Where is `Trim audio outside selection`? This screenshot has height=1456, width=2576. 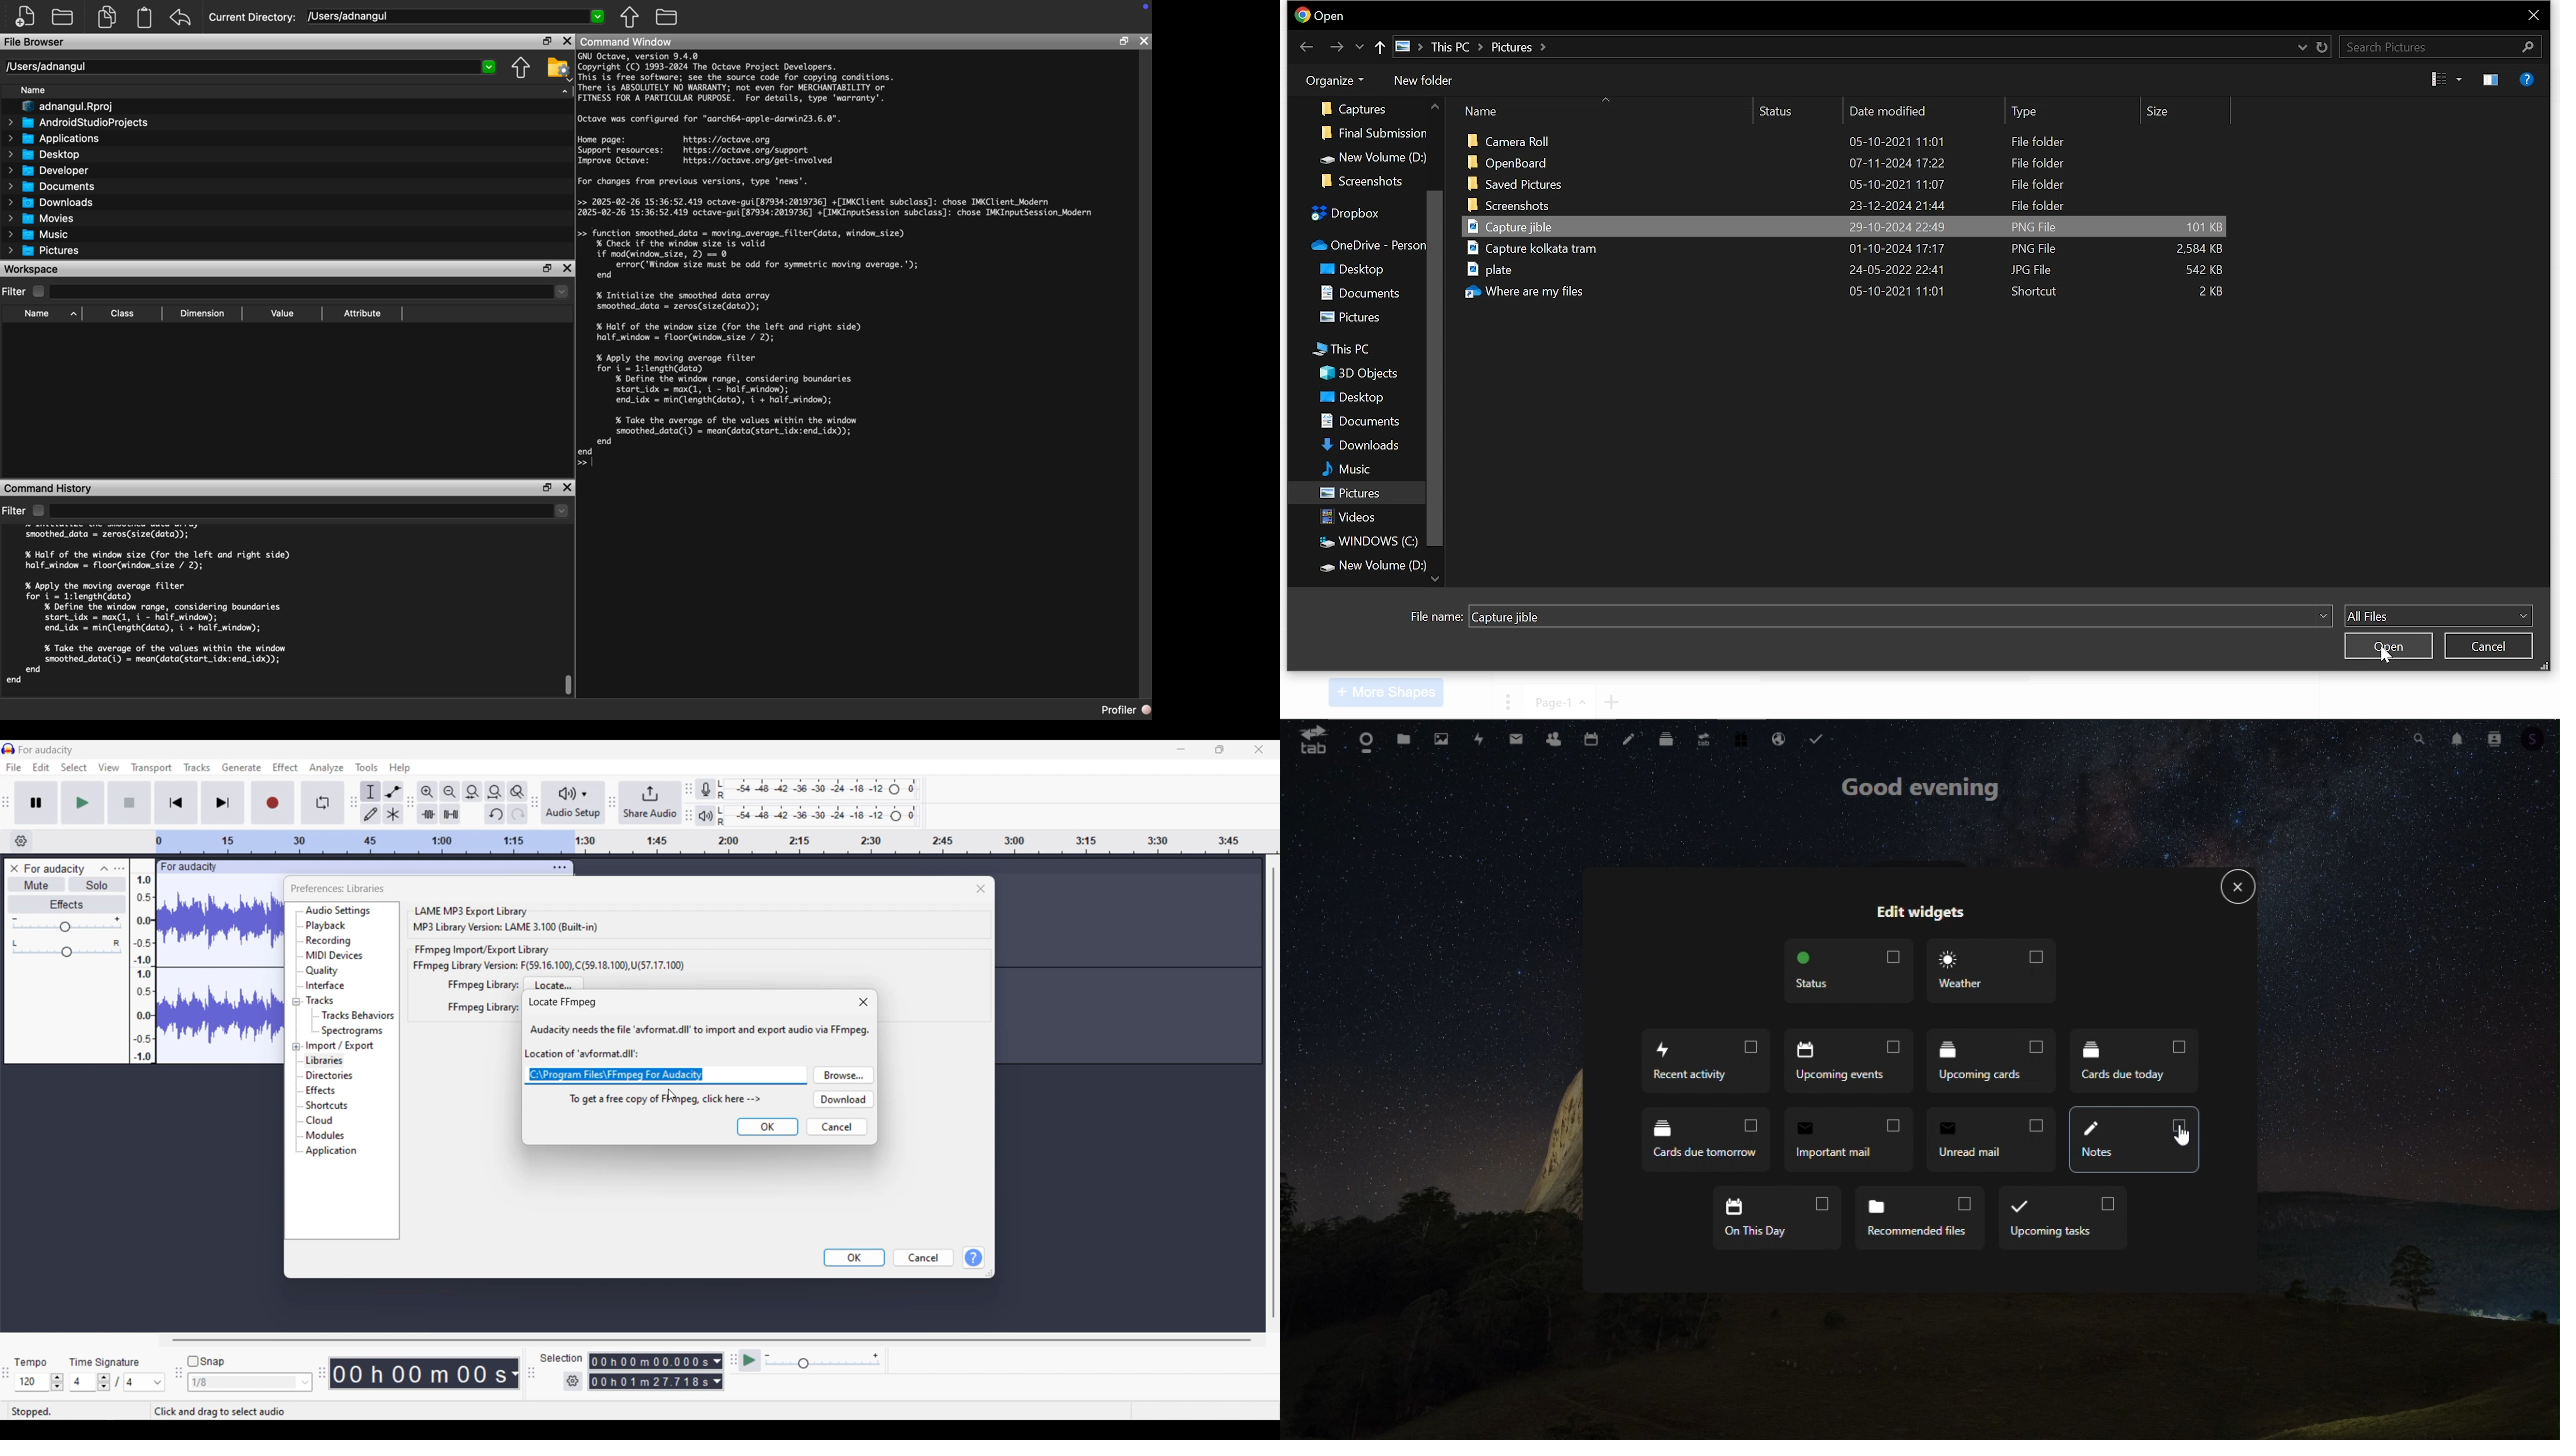
Trim audio outside selection is located at coordinates (427, 814).